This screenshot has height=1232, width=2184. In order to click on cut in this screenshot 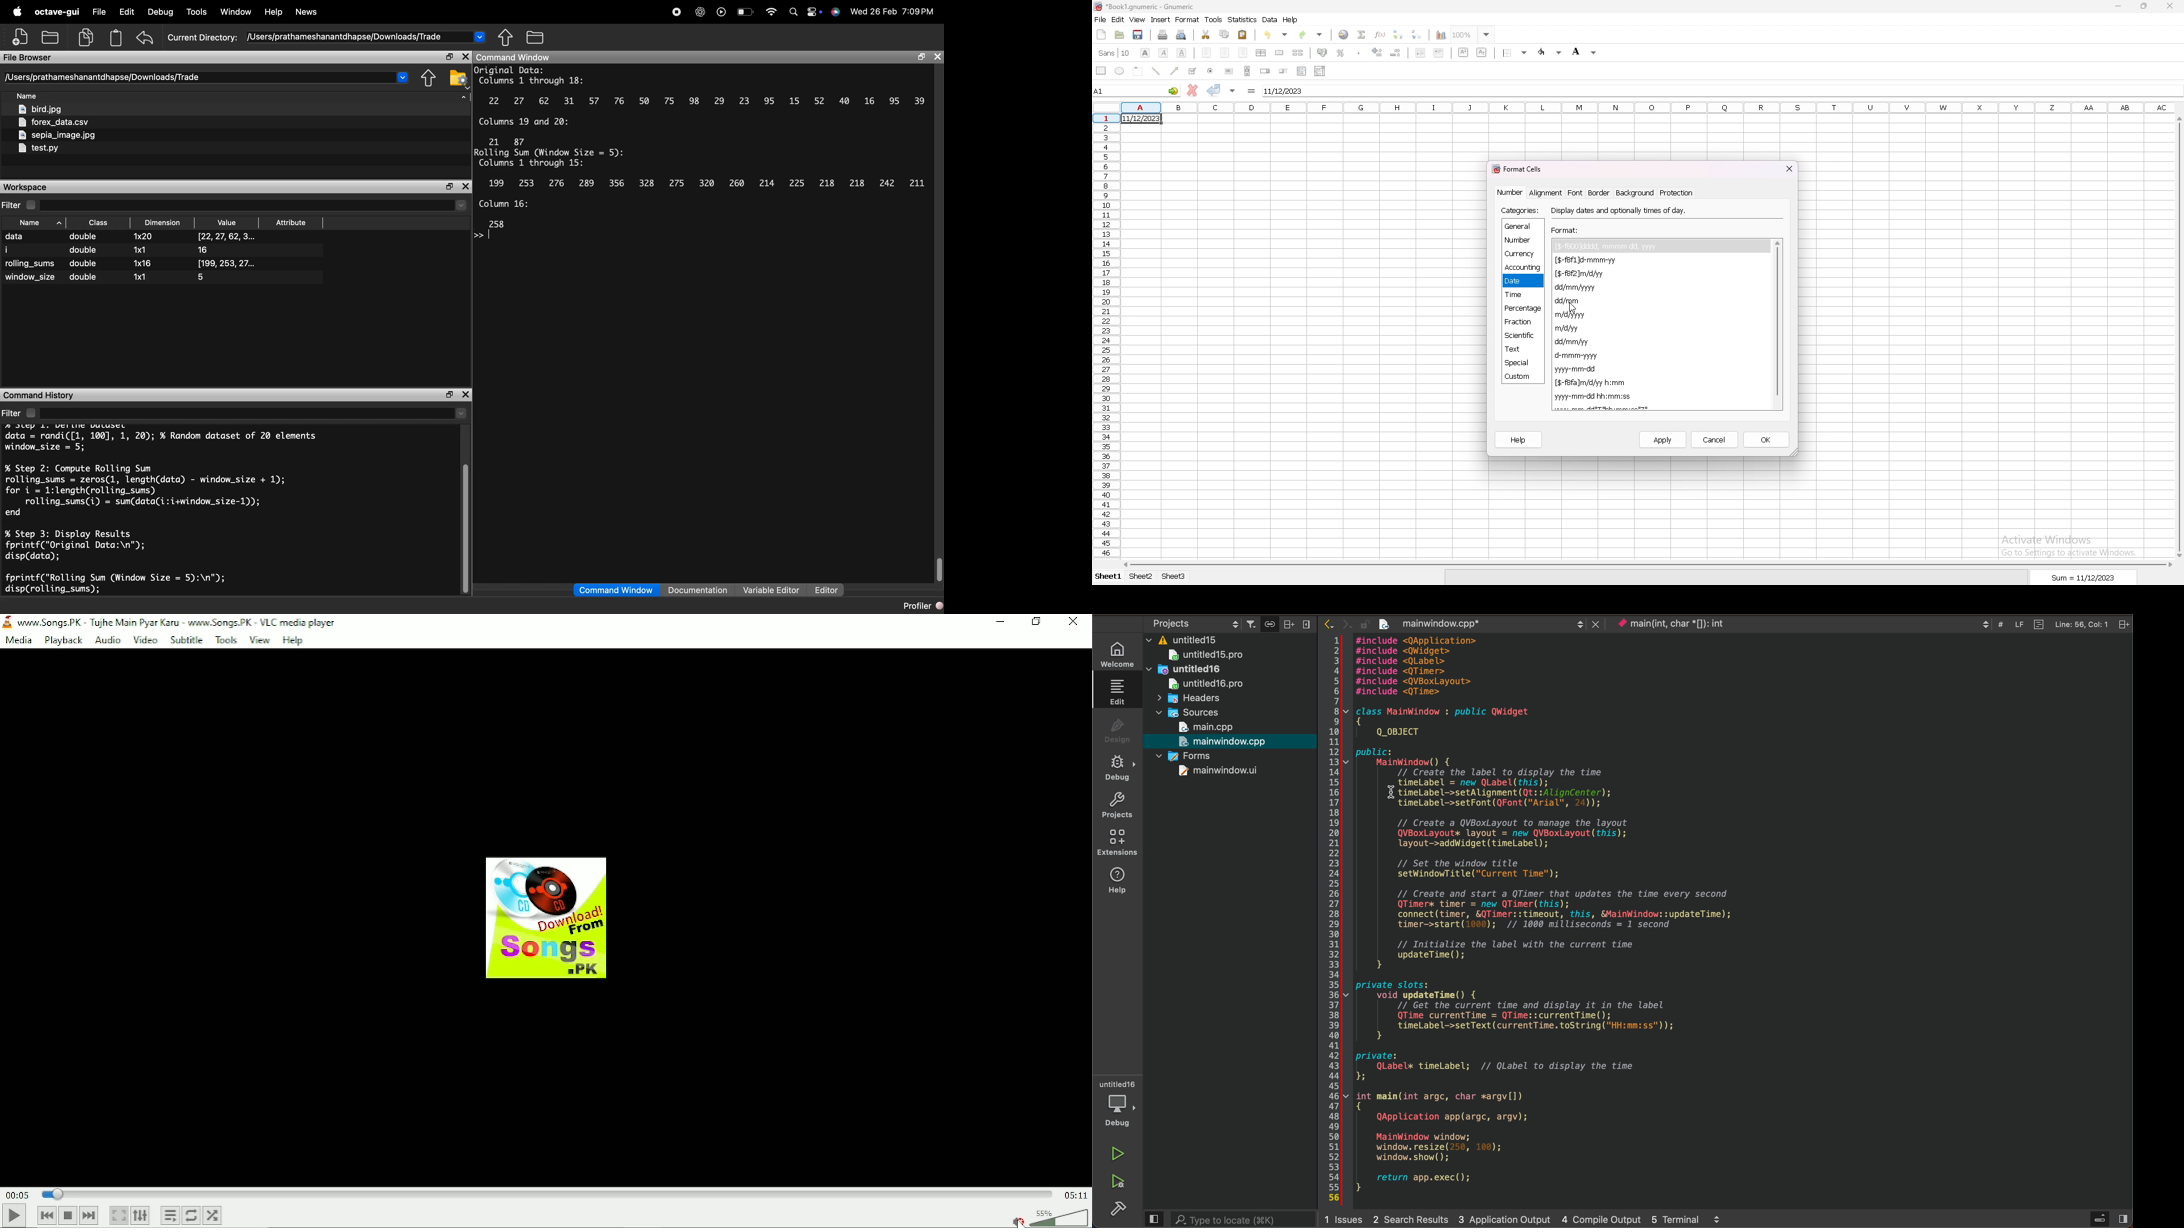, I will do `click(1206, 35)`.